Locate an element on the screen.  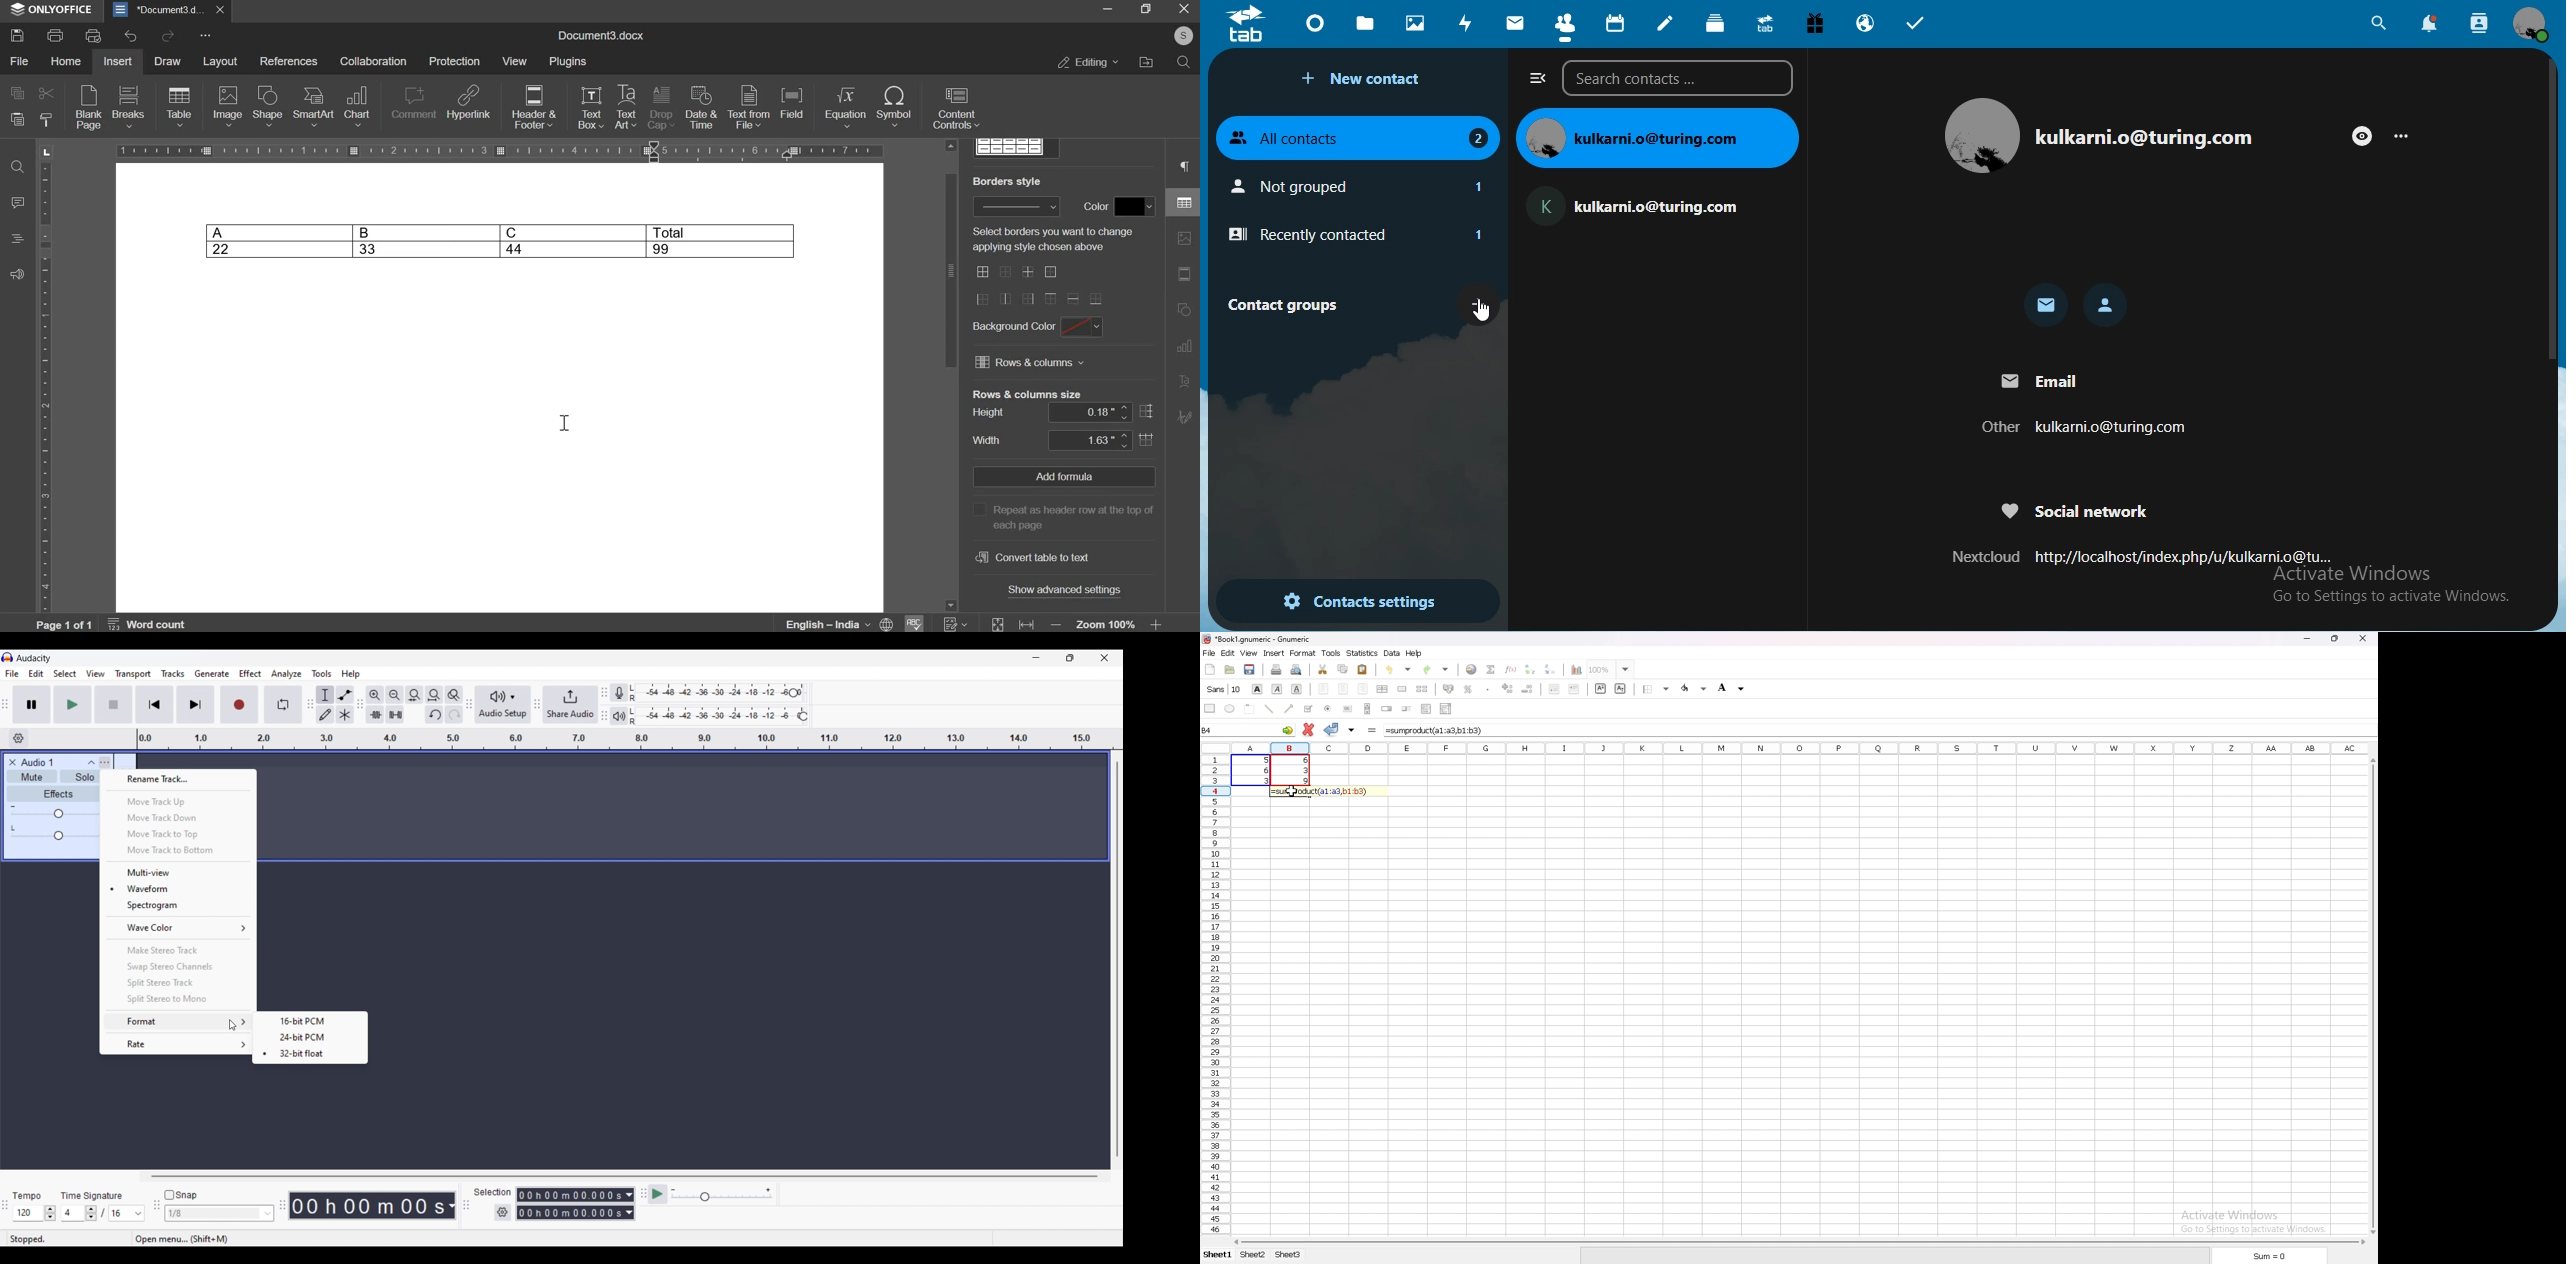
Metric options to record duration is located at coordinates (628, 1204).